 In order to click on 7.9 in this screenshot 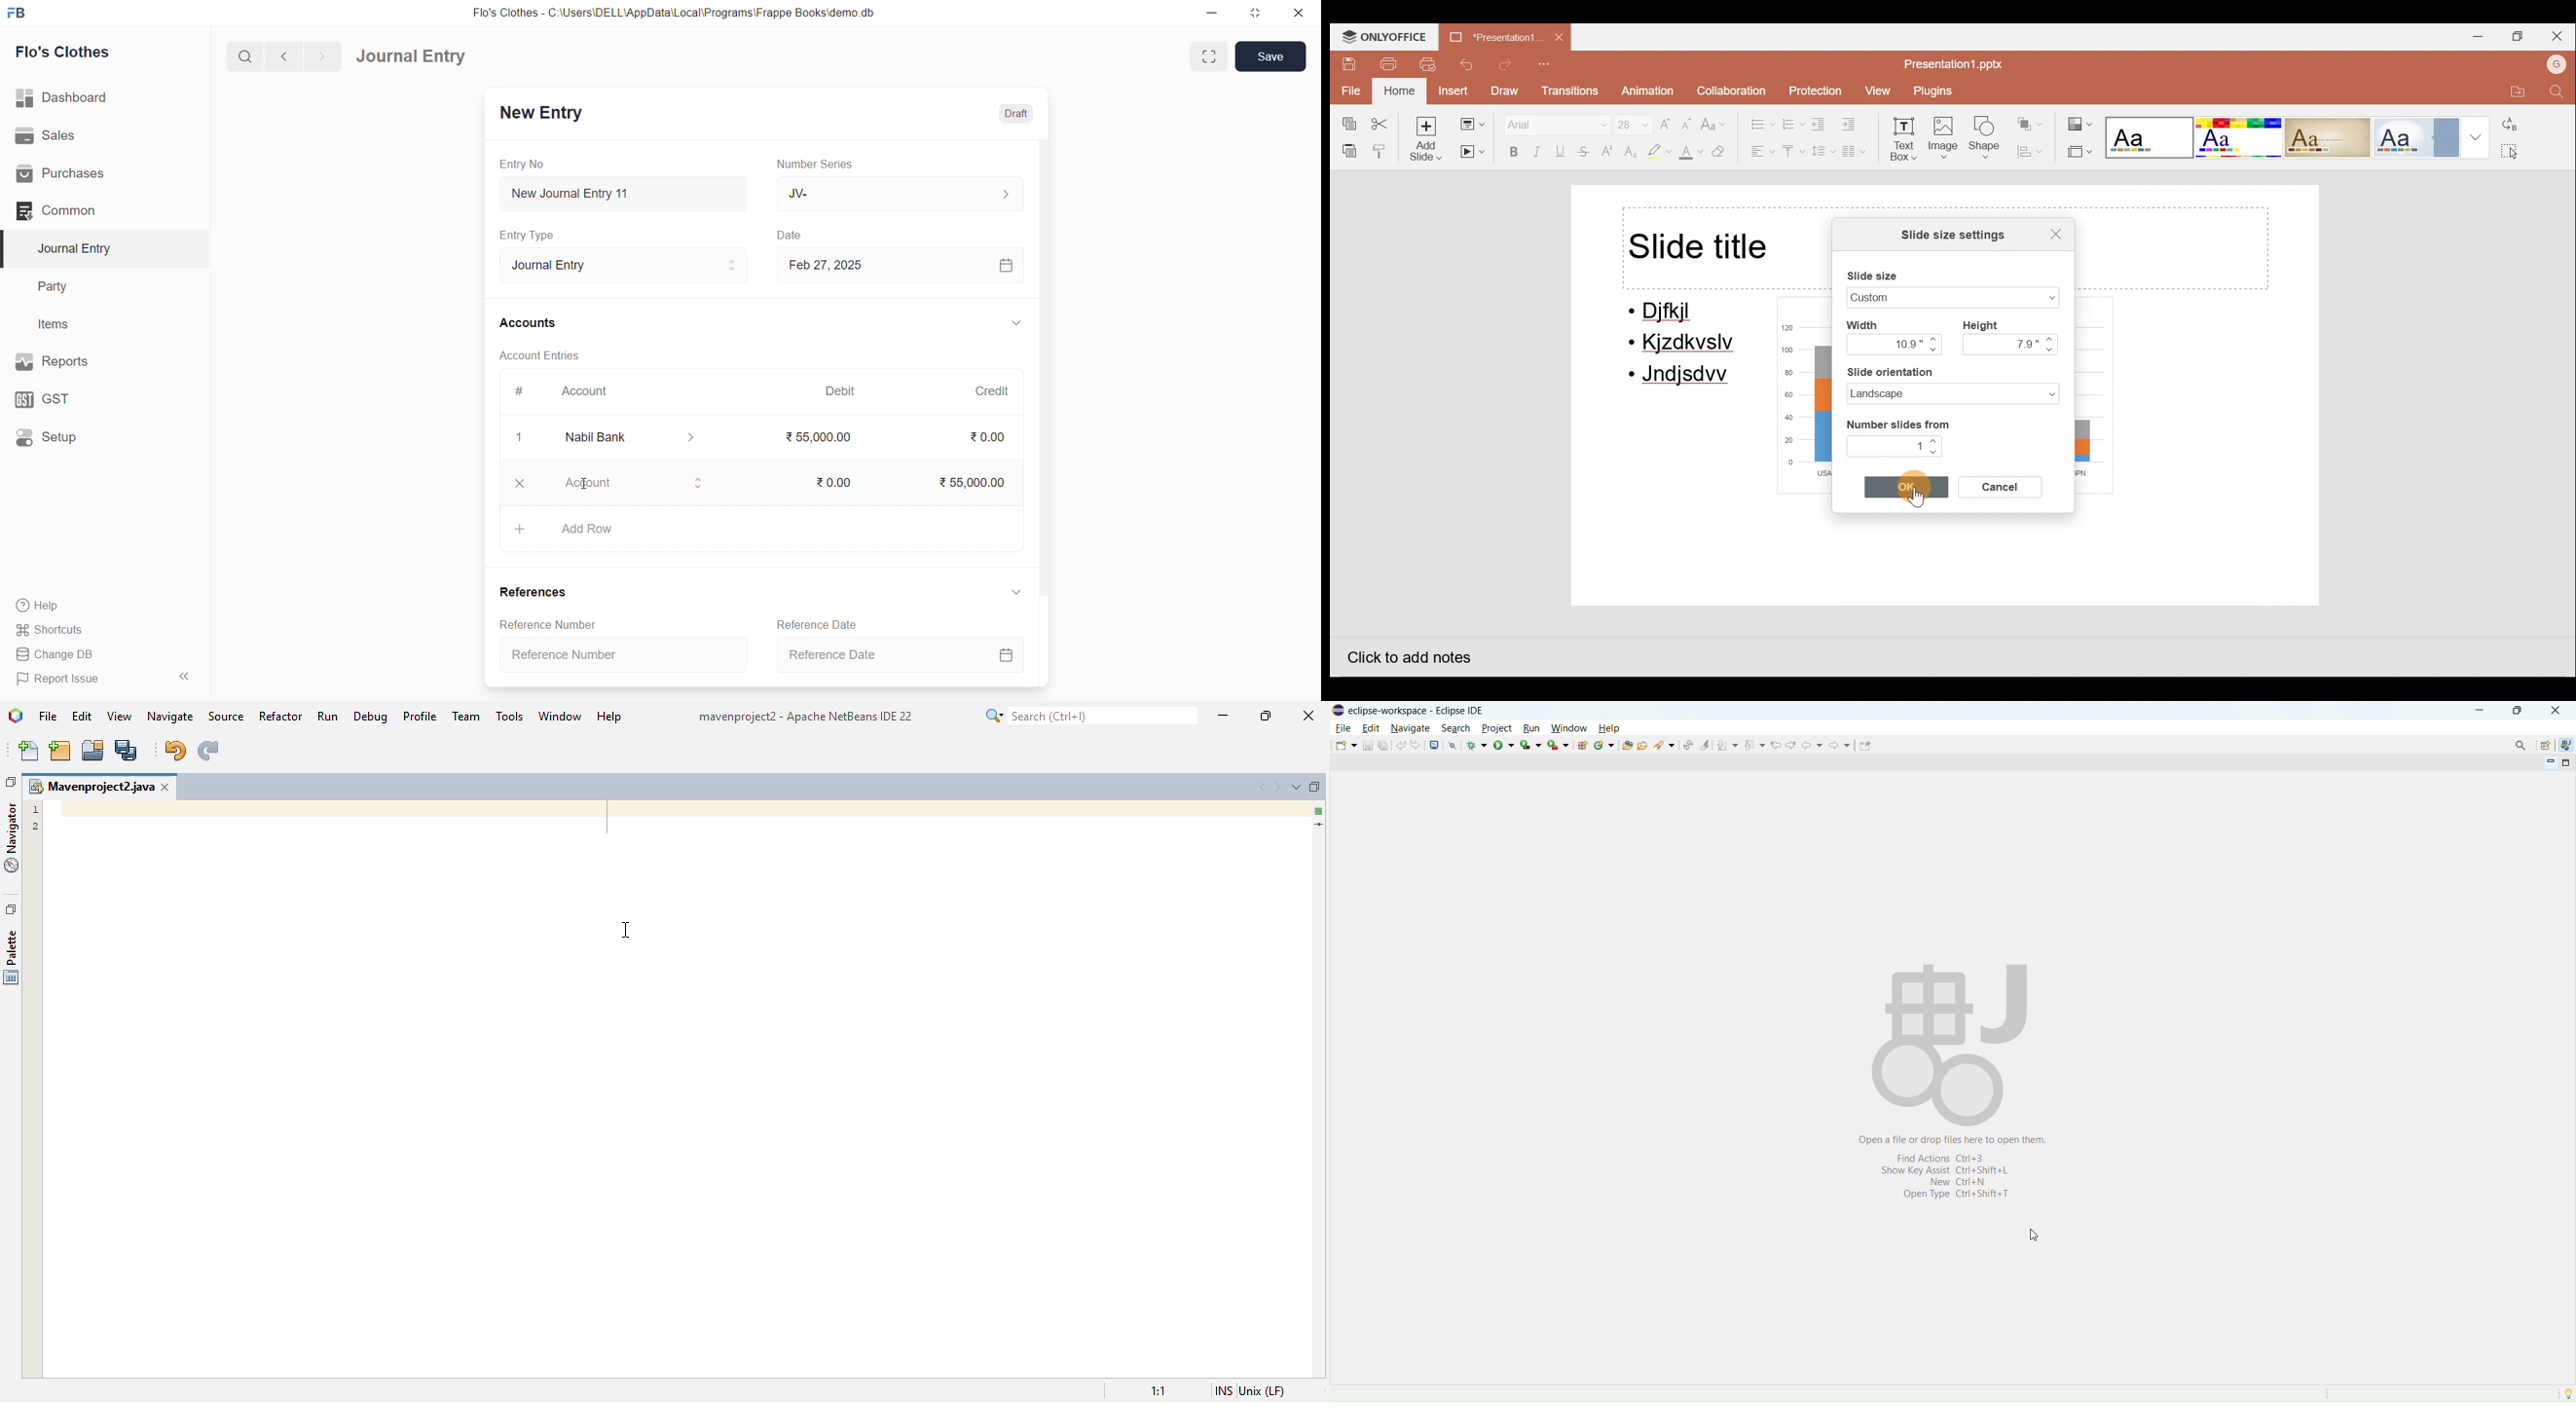, I will do `click(2003, 343)`.